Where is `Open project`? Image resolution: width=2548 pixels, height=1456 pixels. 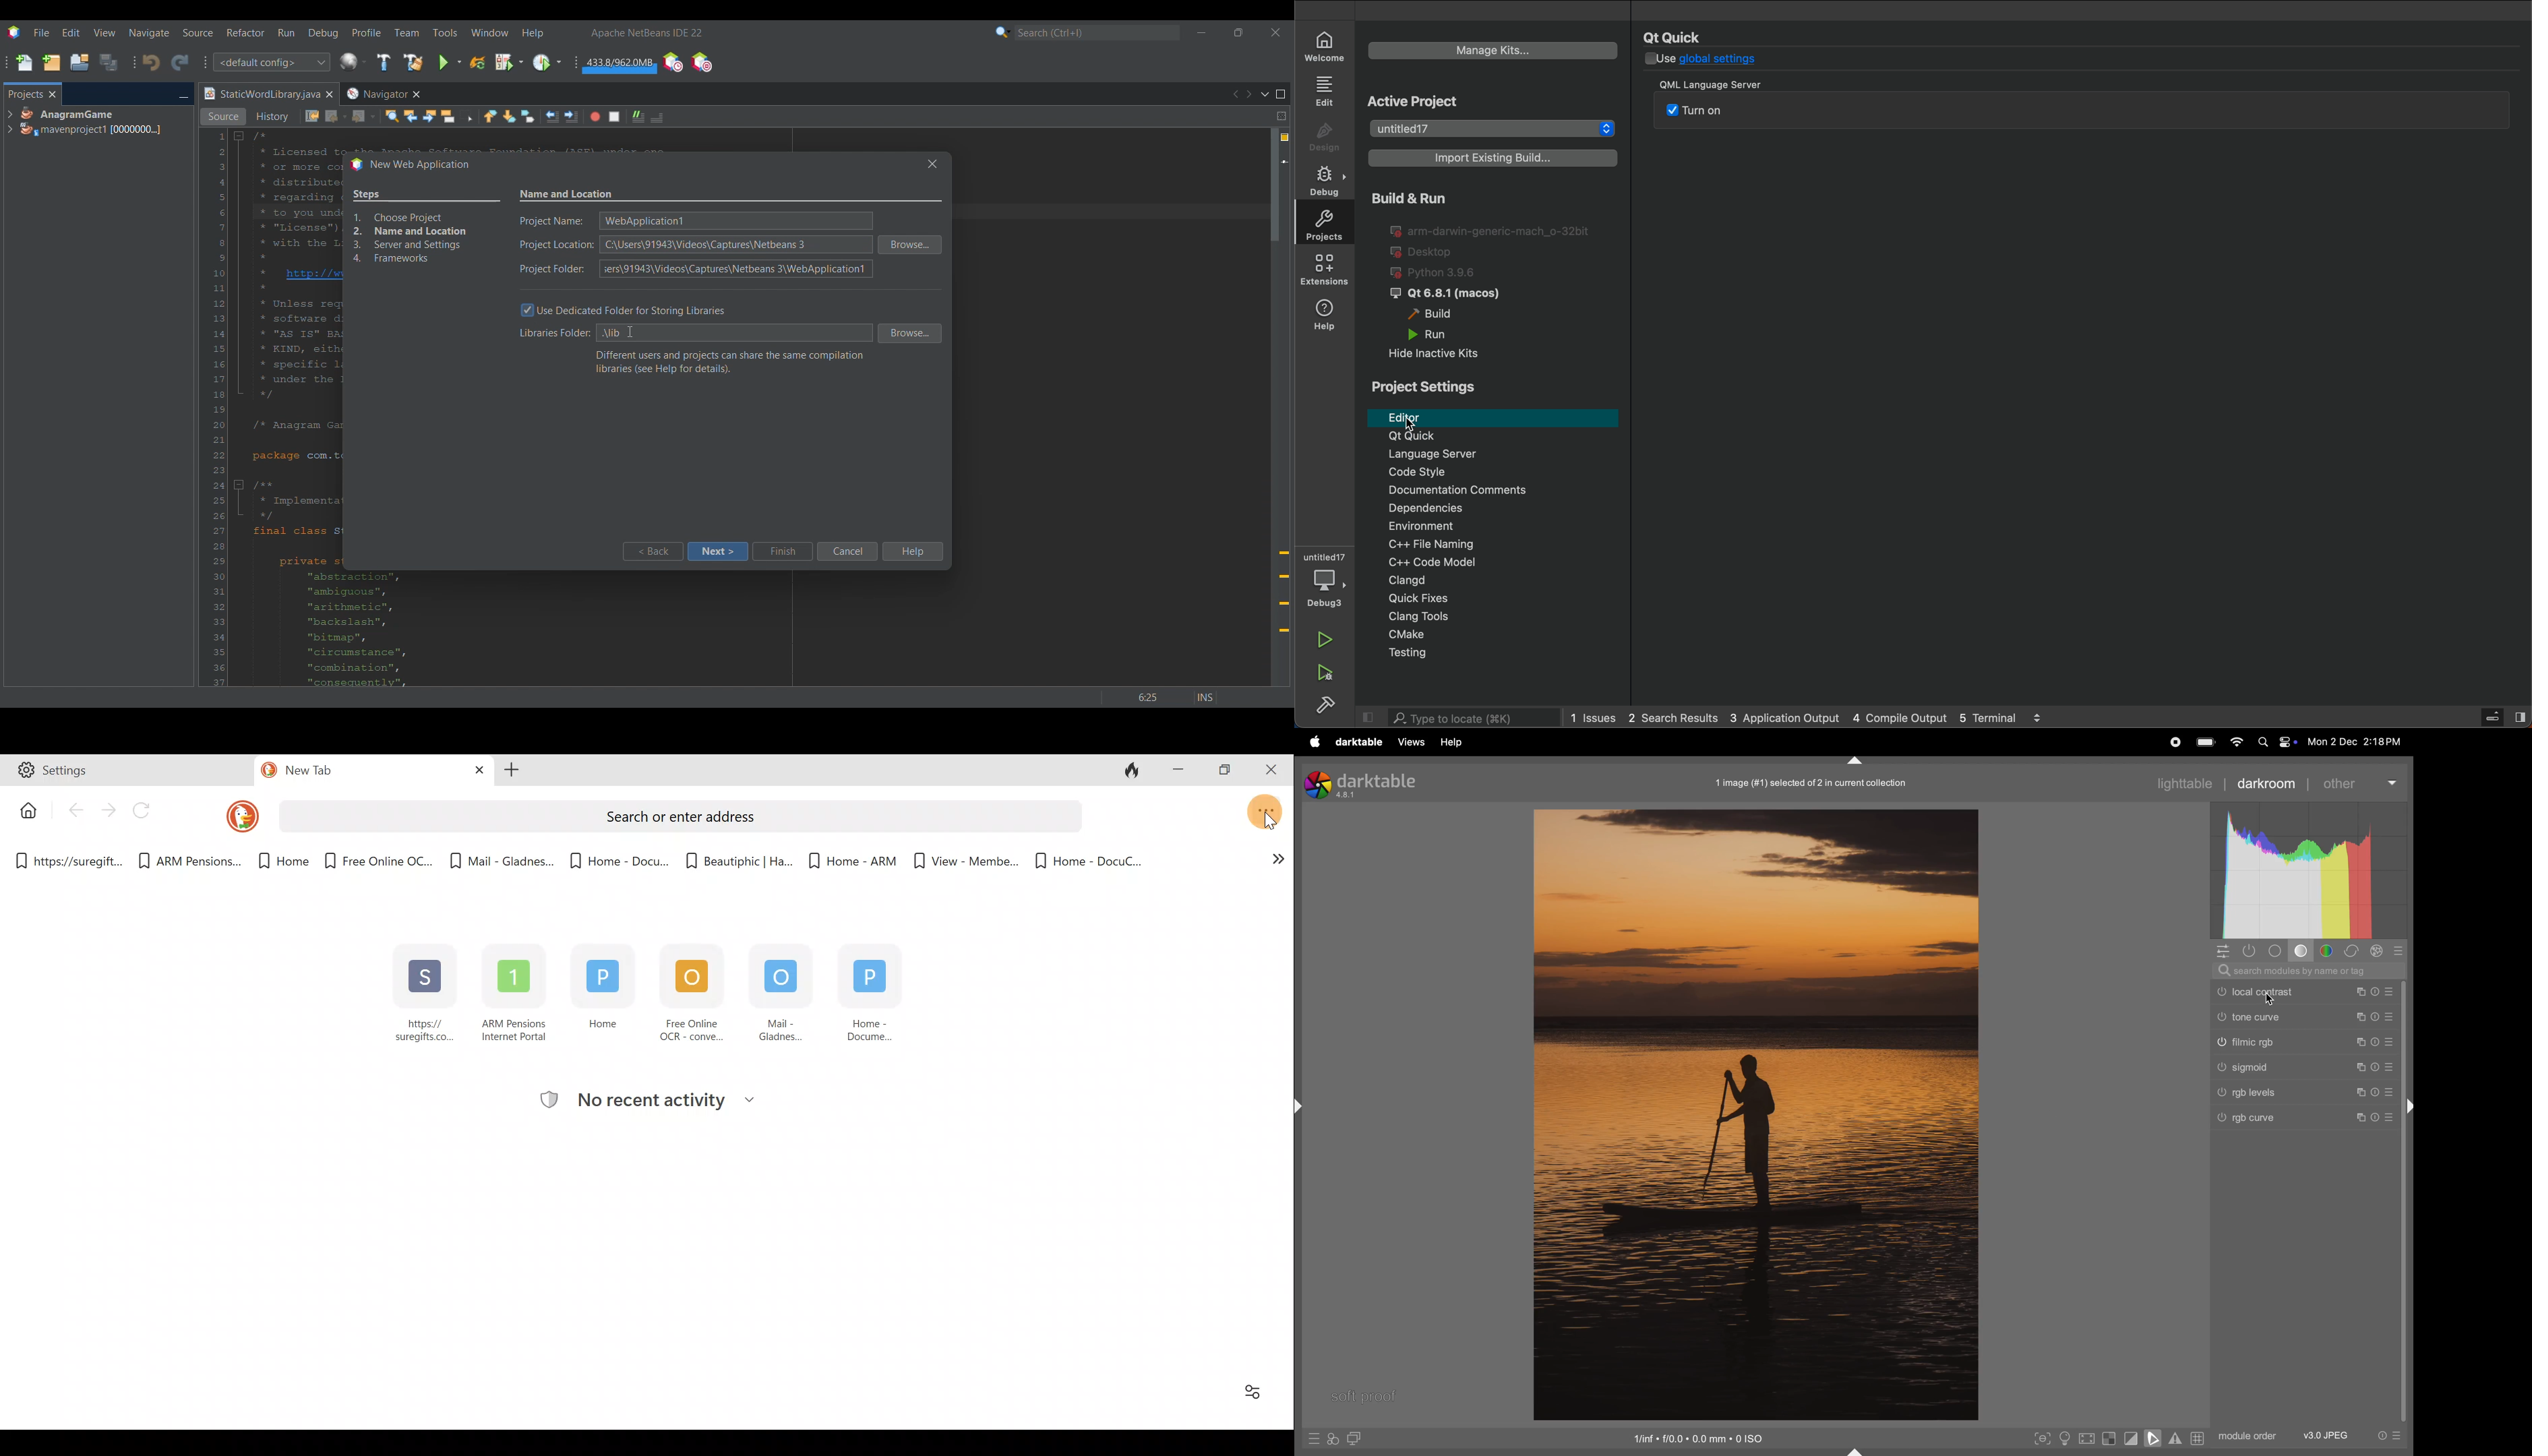
Open project is located at coordinates (80, 62).